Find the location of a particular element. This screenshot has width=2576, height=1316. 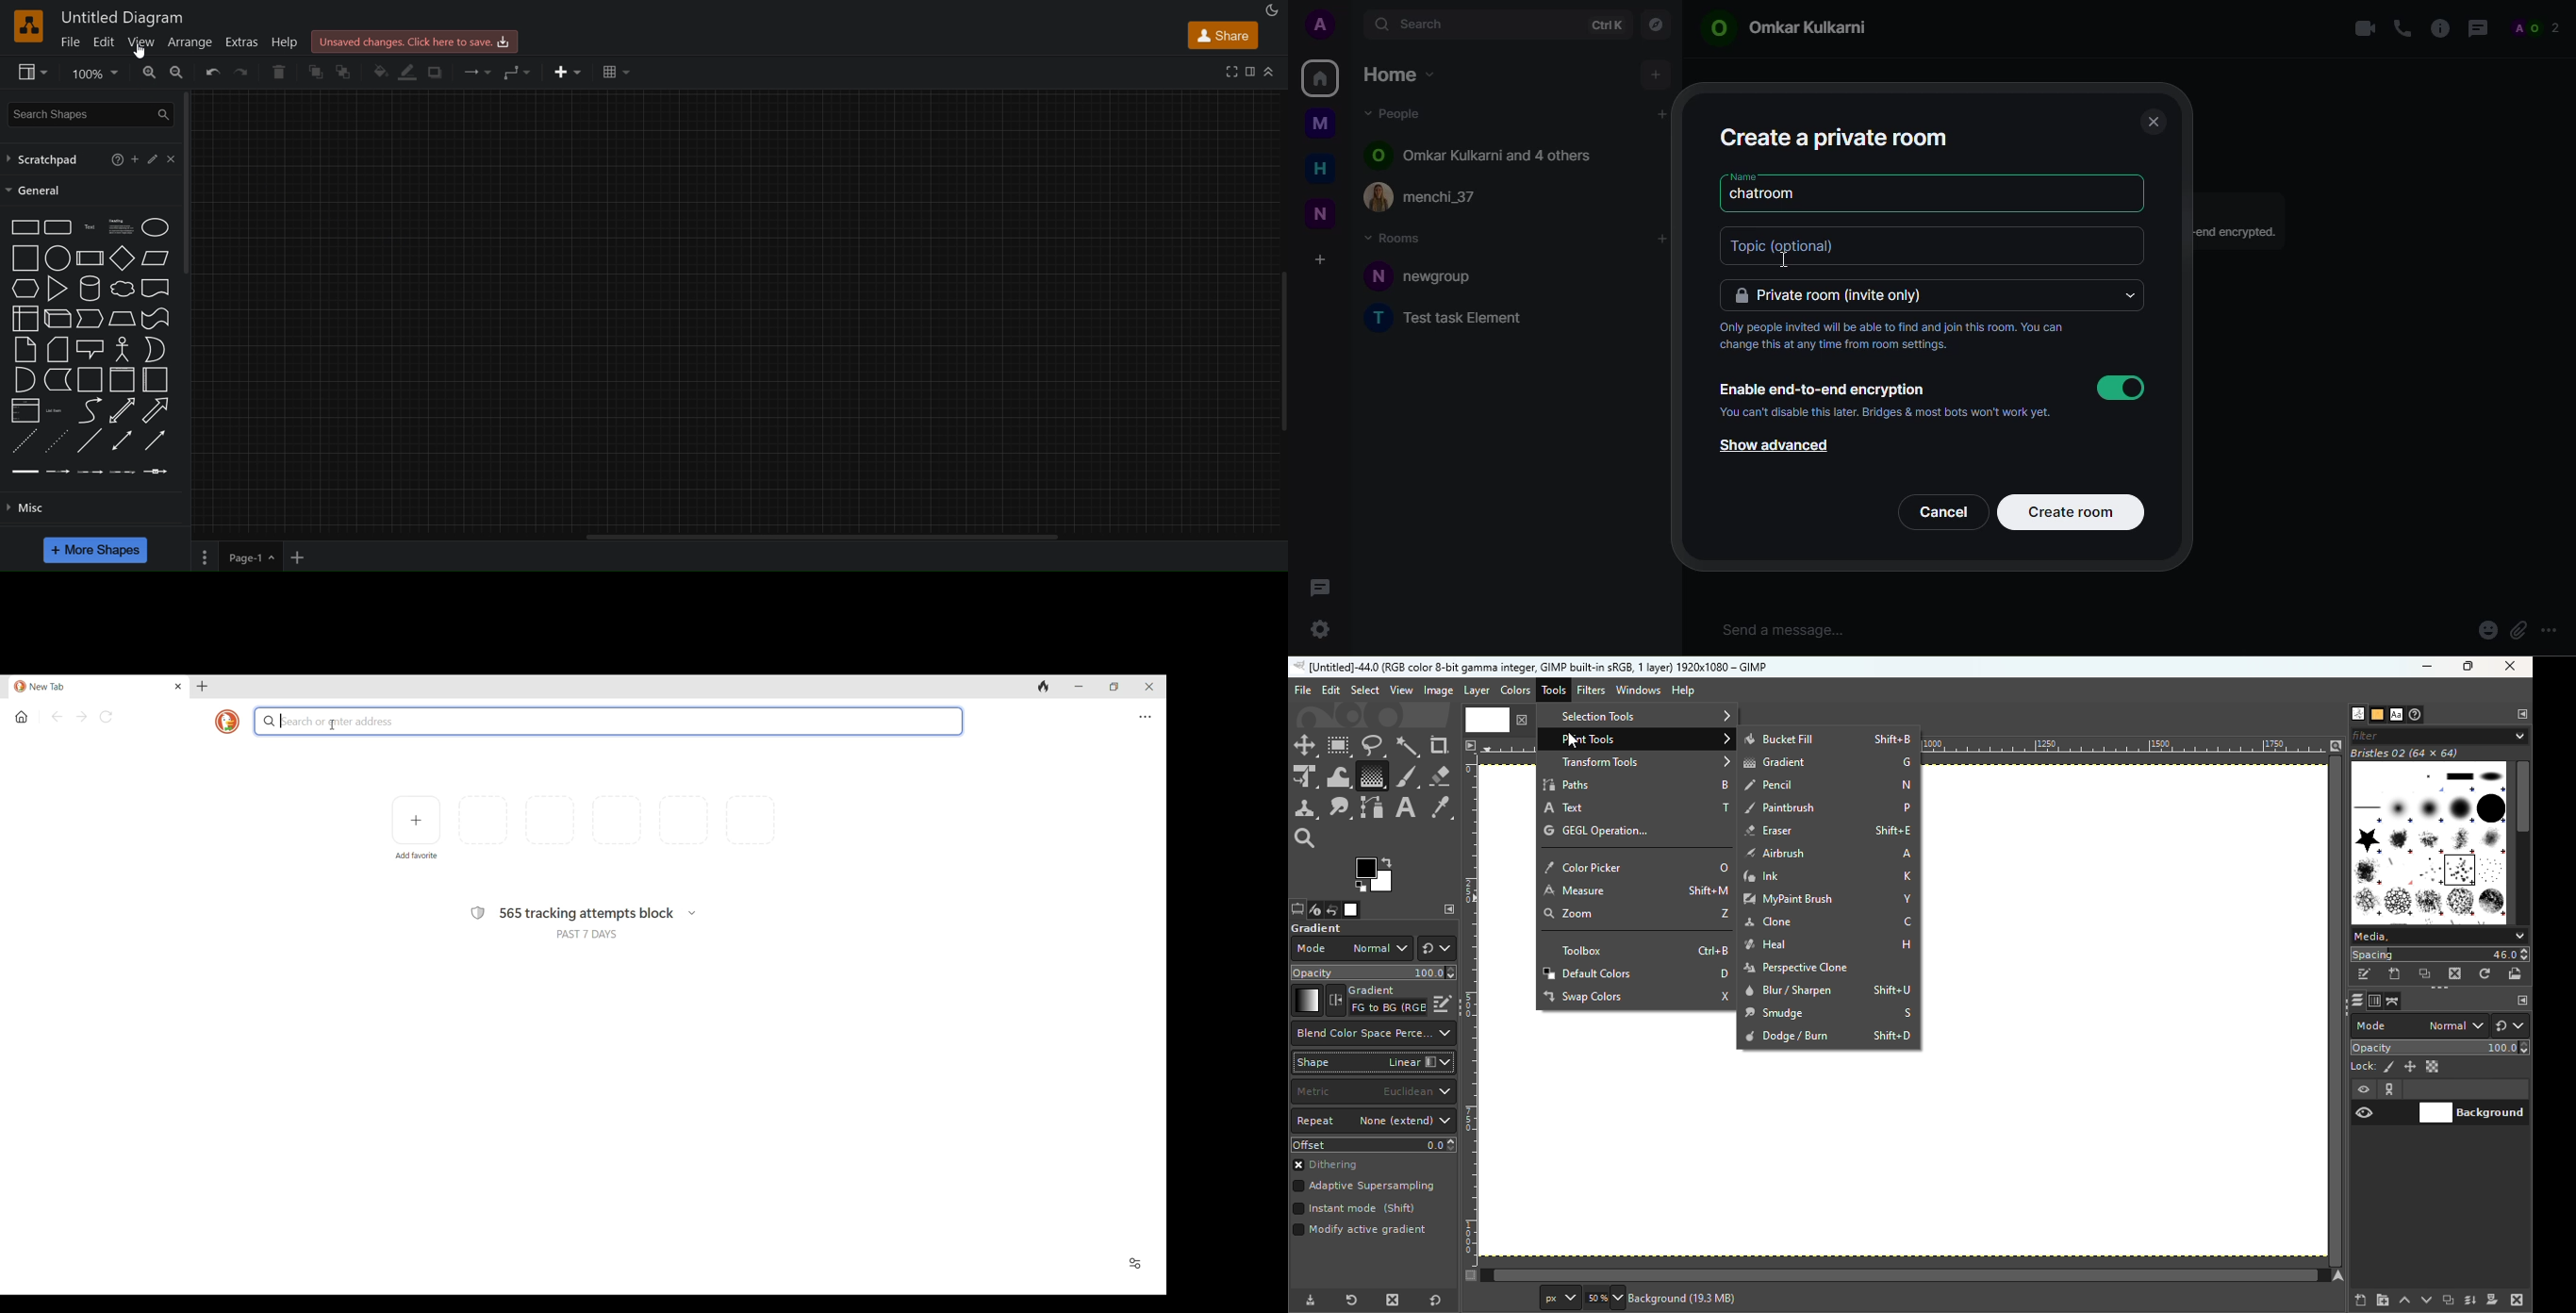

Create a new layer and add it to the image is located at coordinates (2362, 1300).